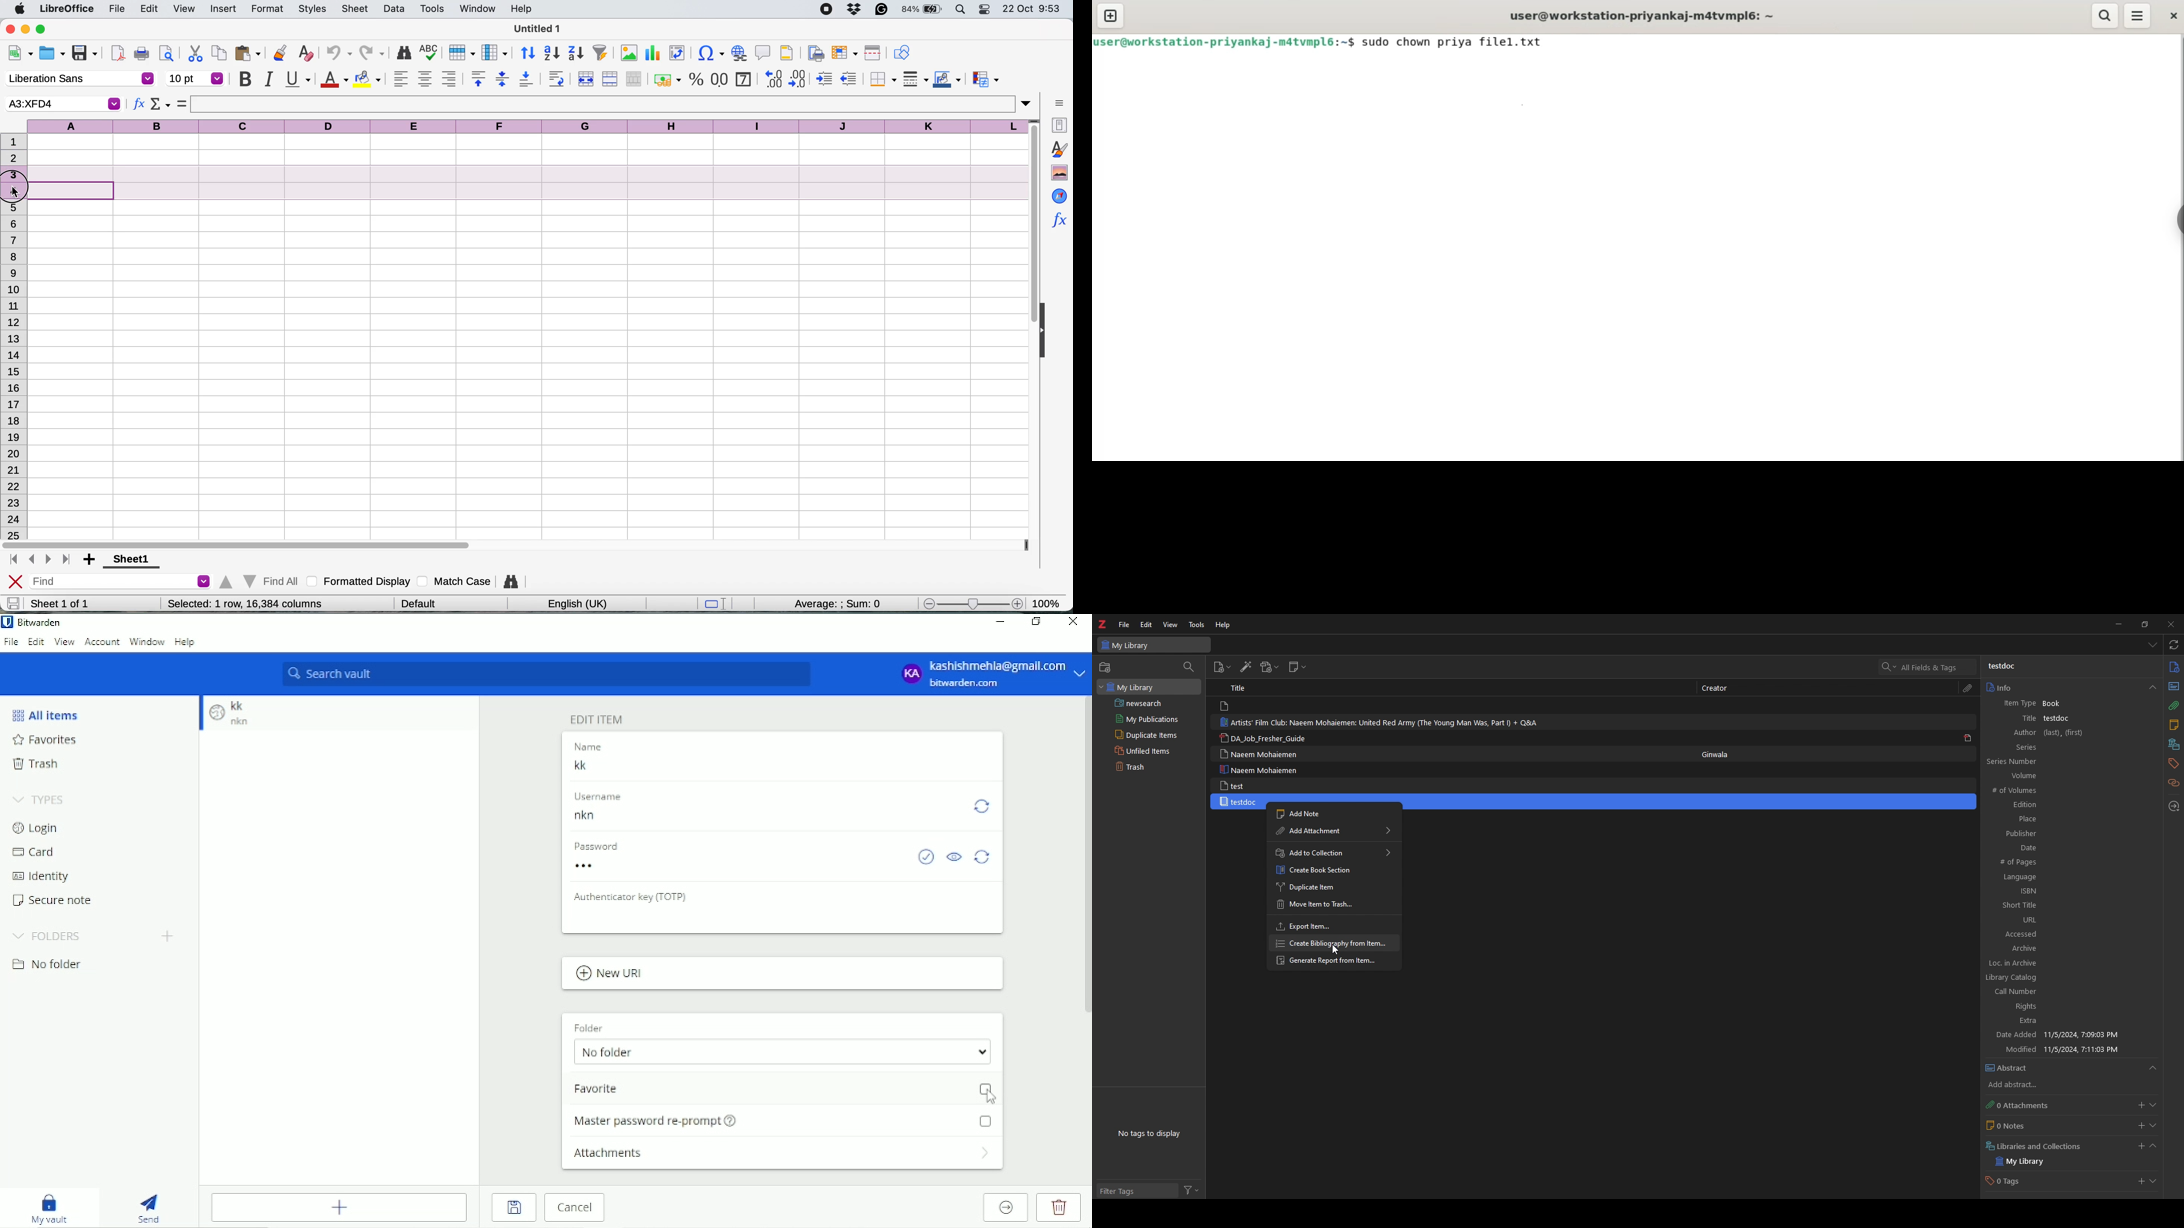  What do you see at coordinates (85, 53) in the screenshot?
I see `save` at bounding box center [85, 53].